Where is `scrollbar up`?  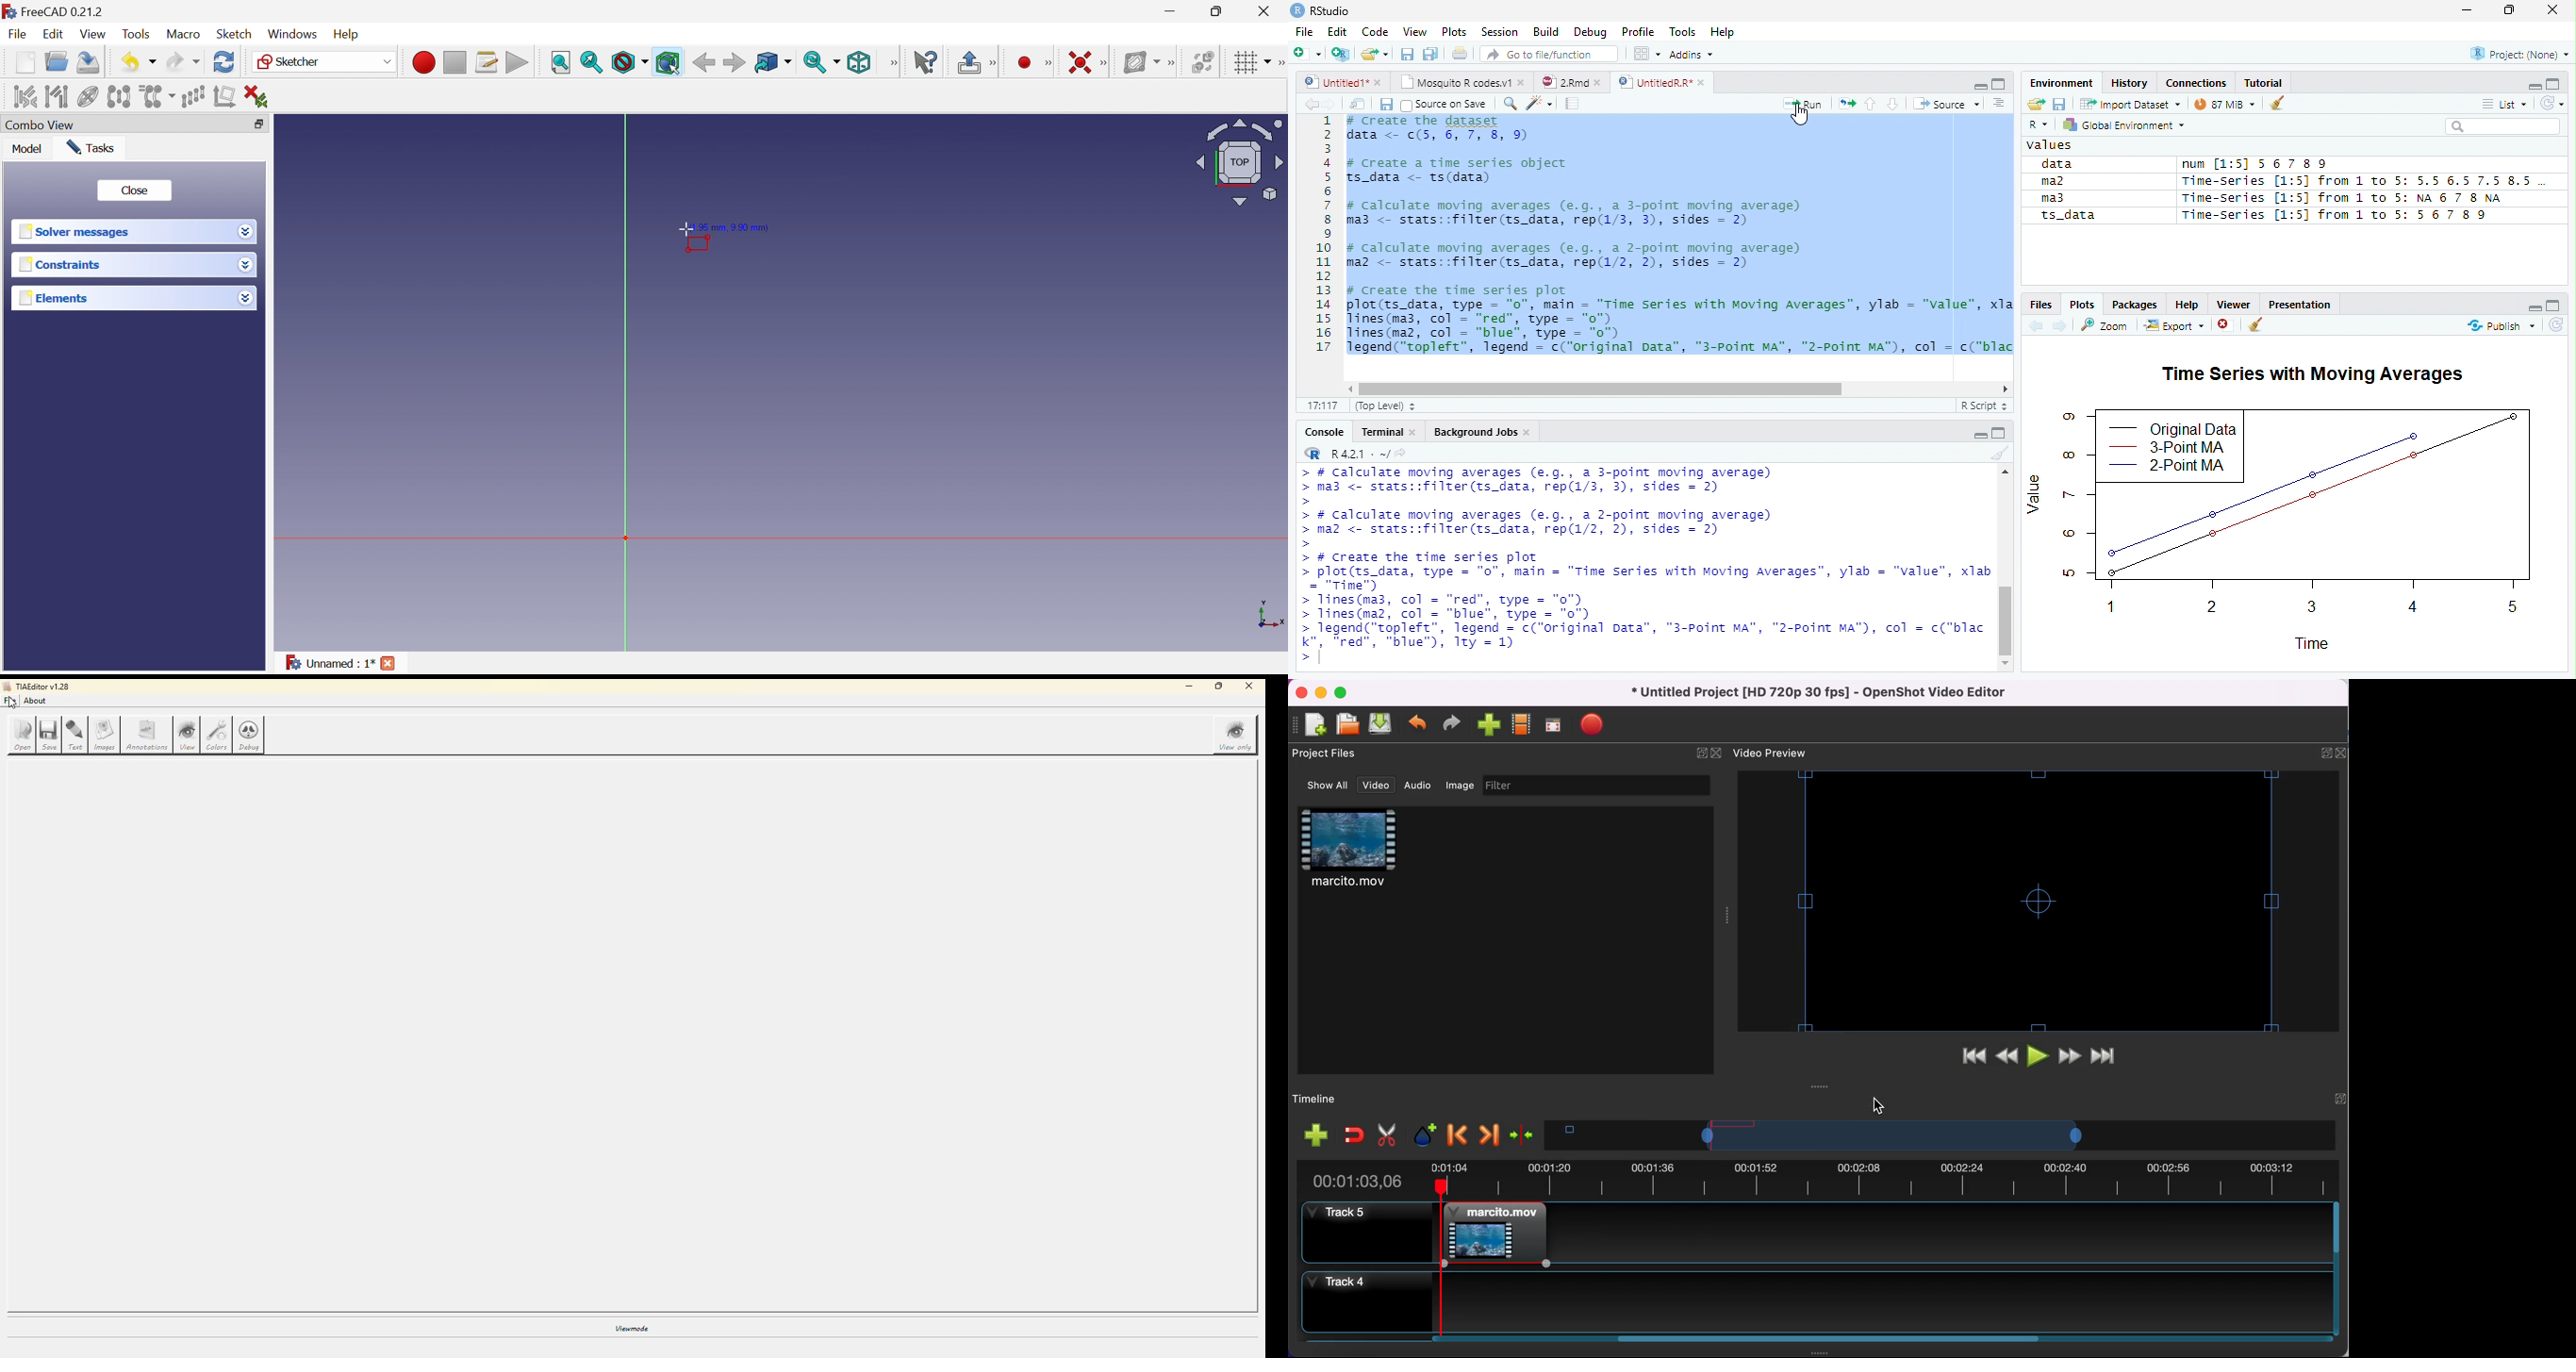
scrollbar up is located at coordinates (2003, 474).